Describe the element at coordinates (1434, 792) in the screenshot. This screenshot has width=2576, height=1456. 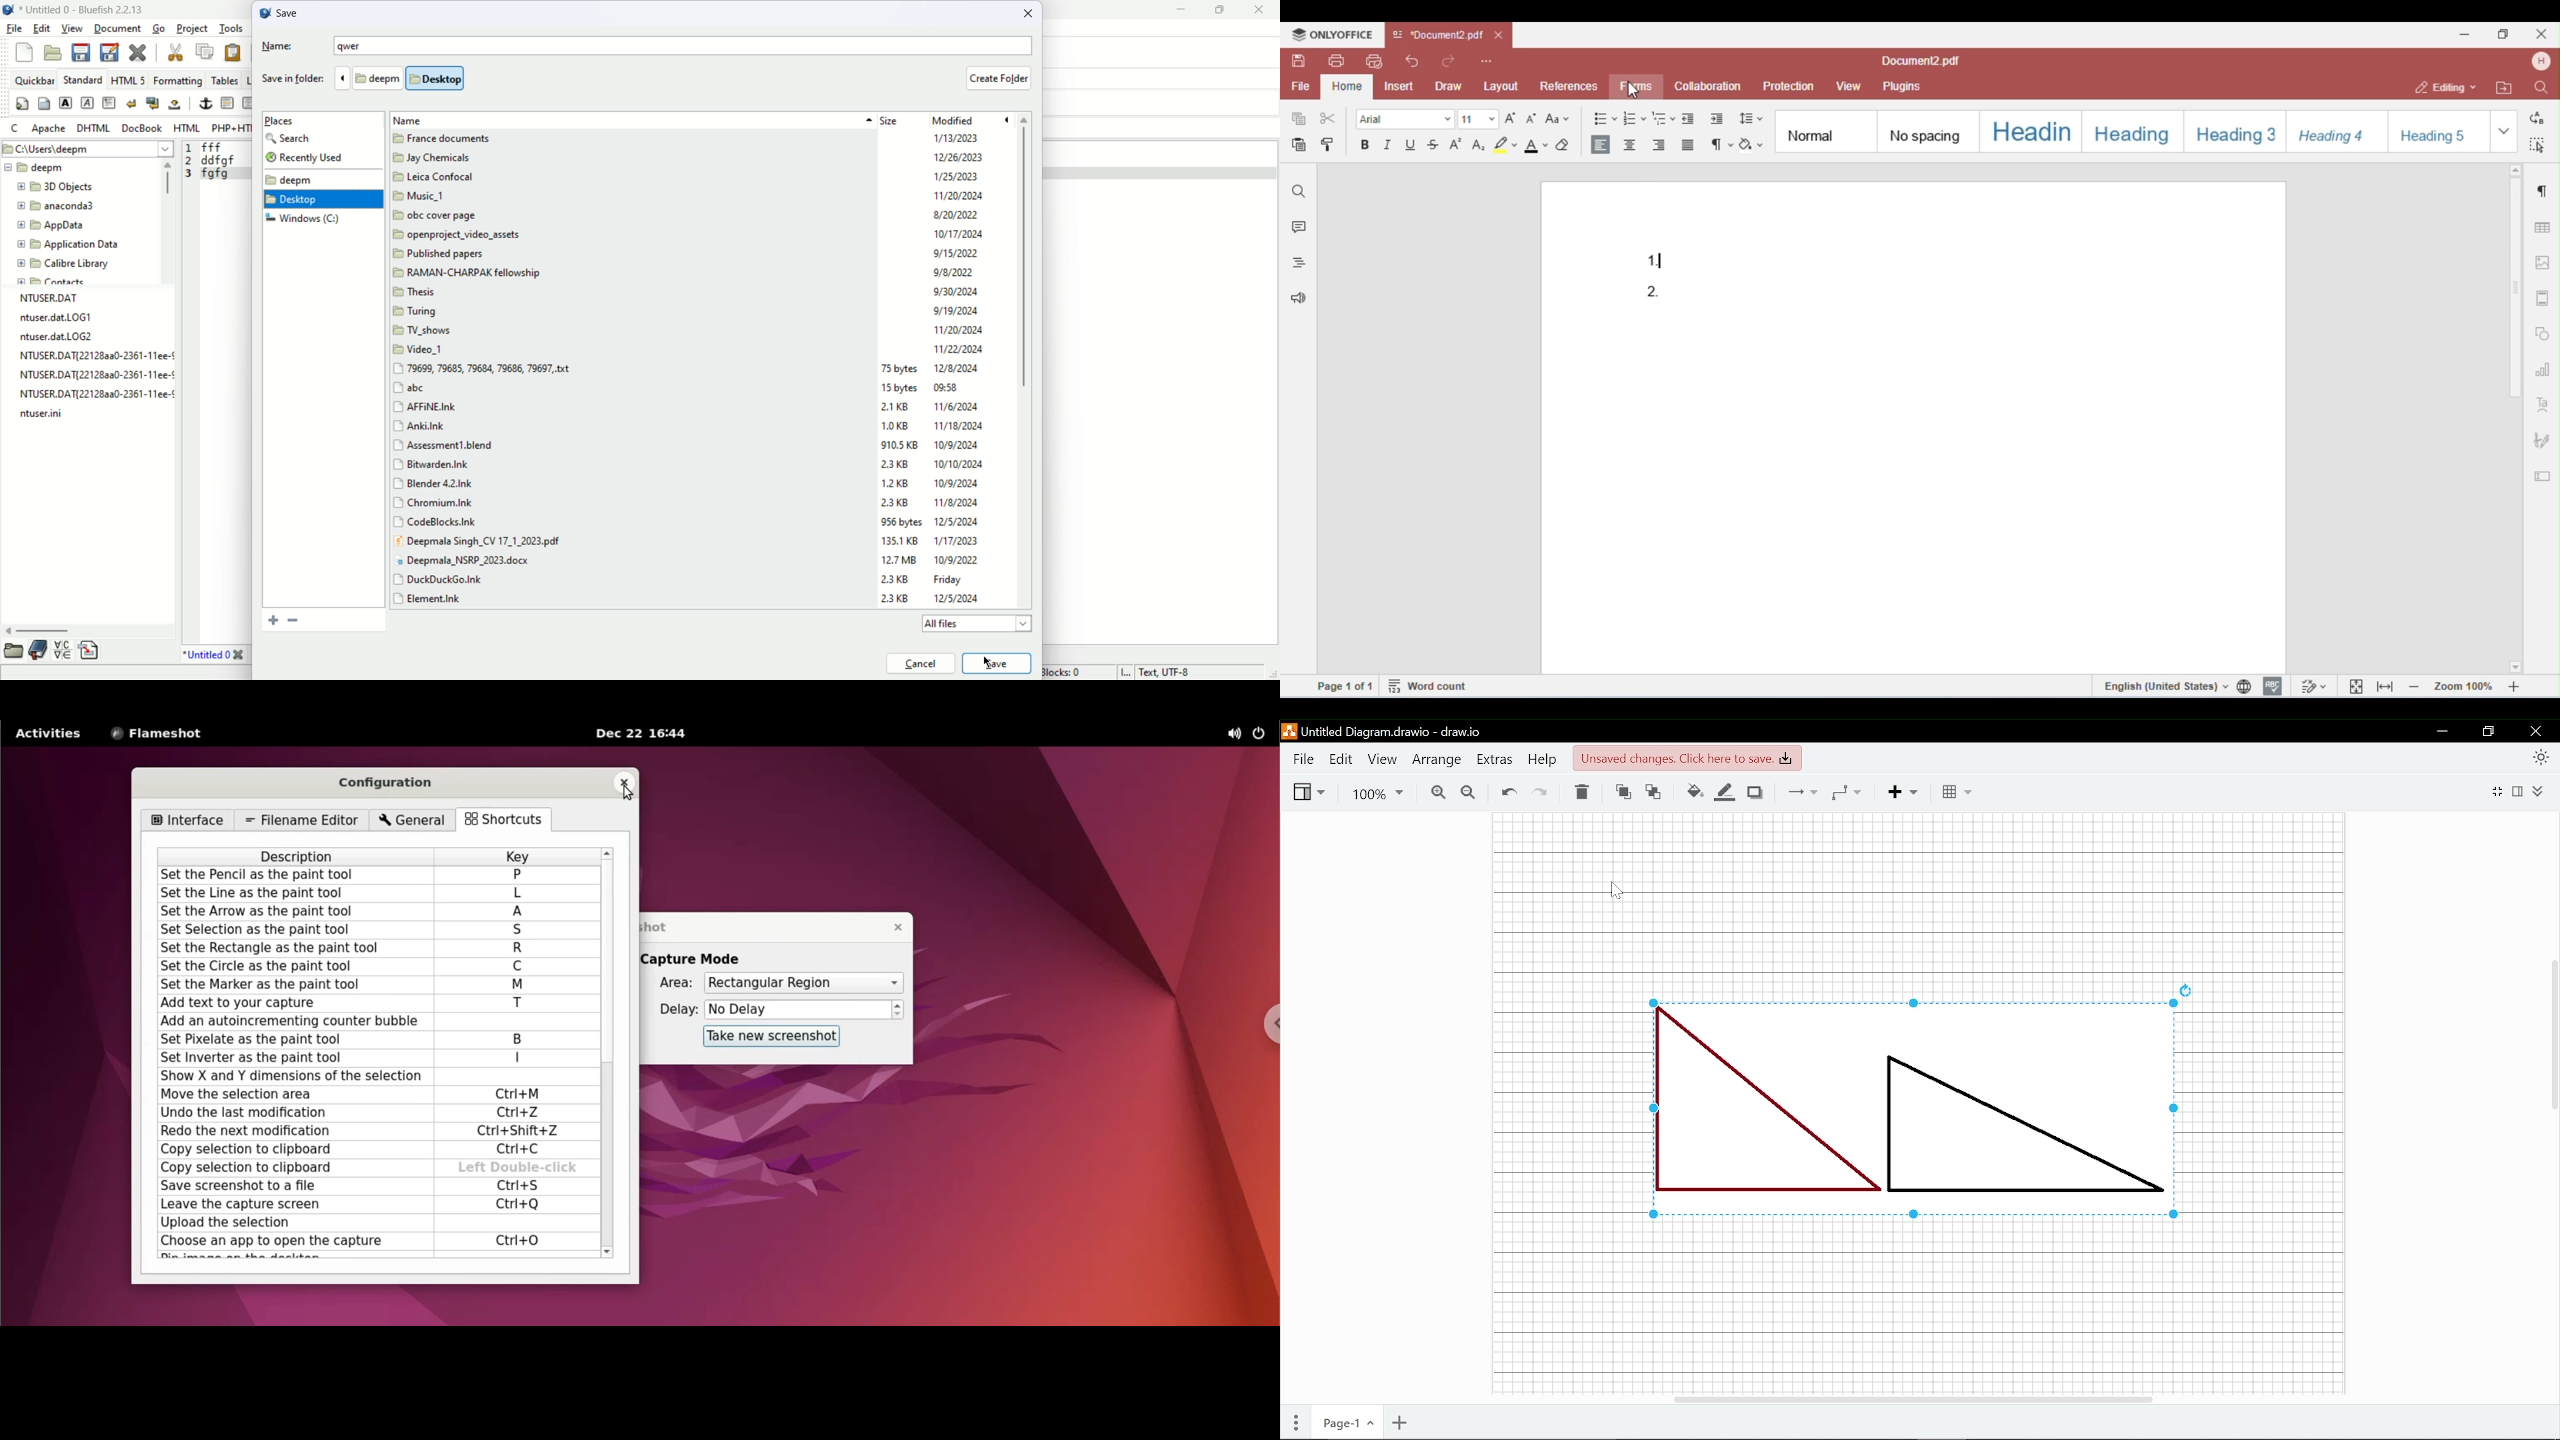
I see `Zoom in` at that location.